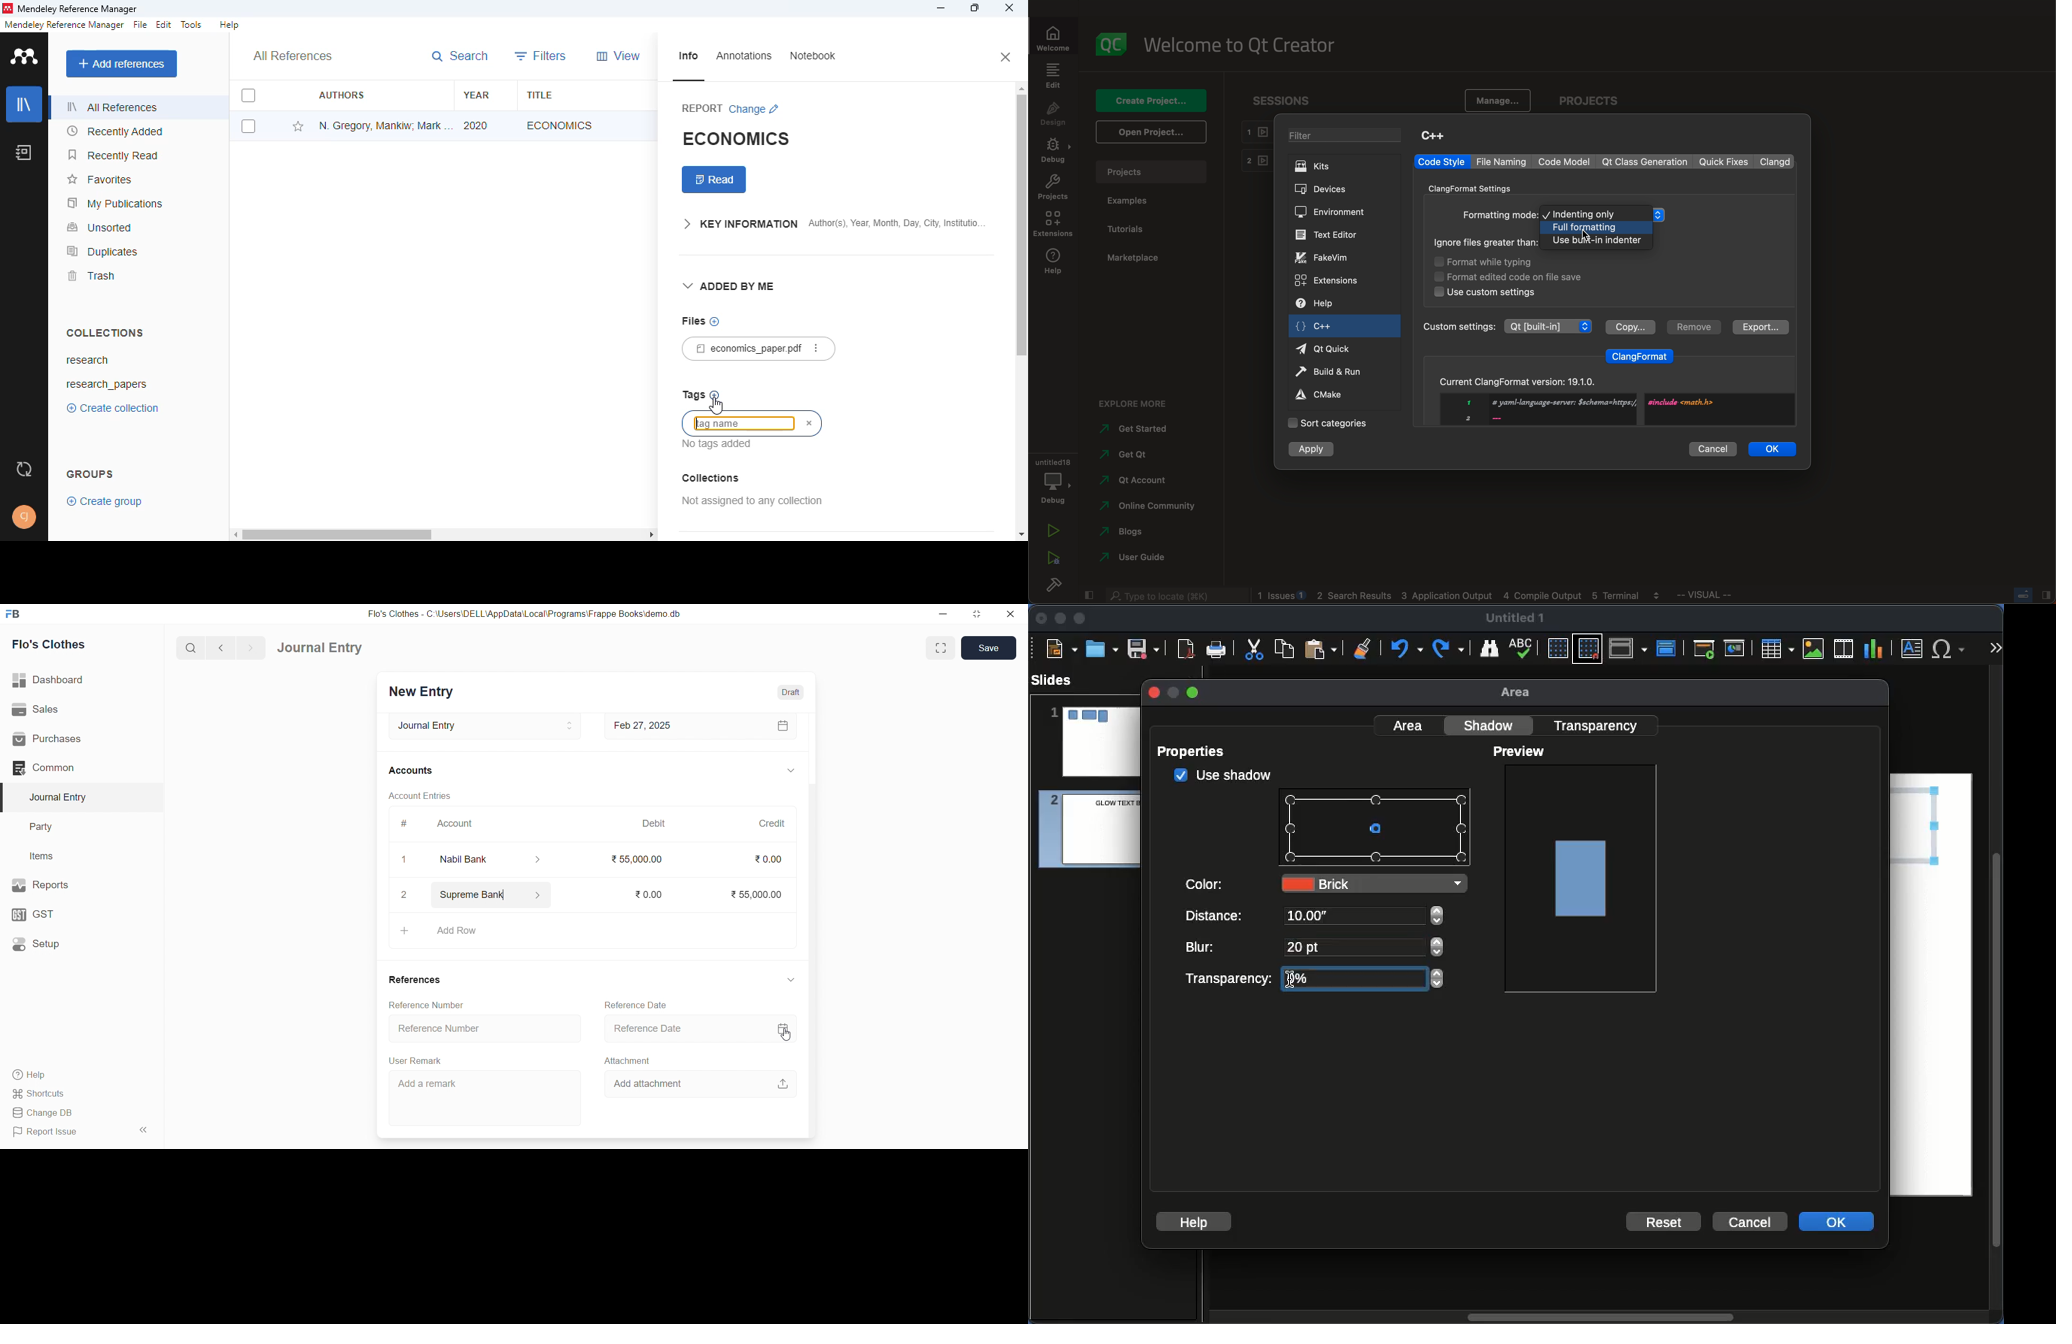 Image resolution: width=2072 pixels, height=1344 pixels. Describe the element at coordinates (17, 613) in the screenshot. I see `logo` at that location.